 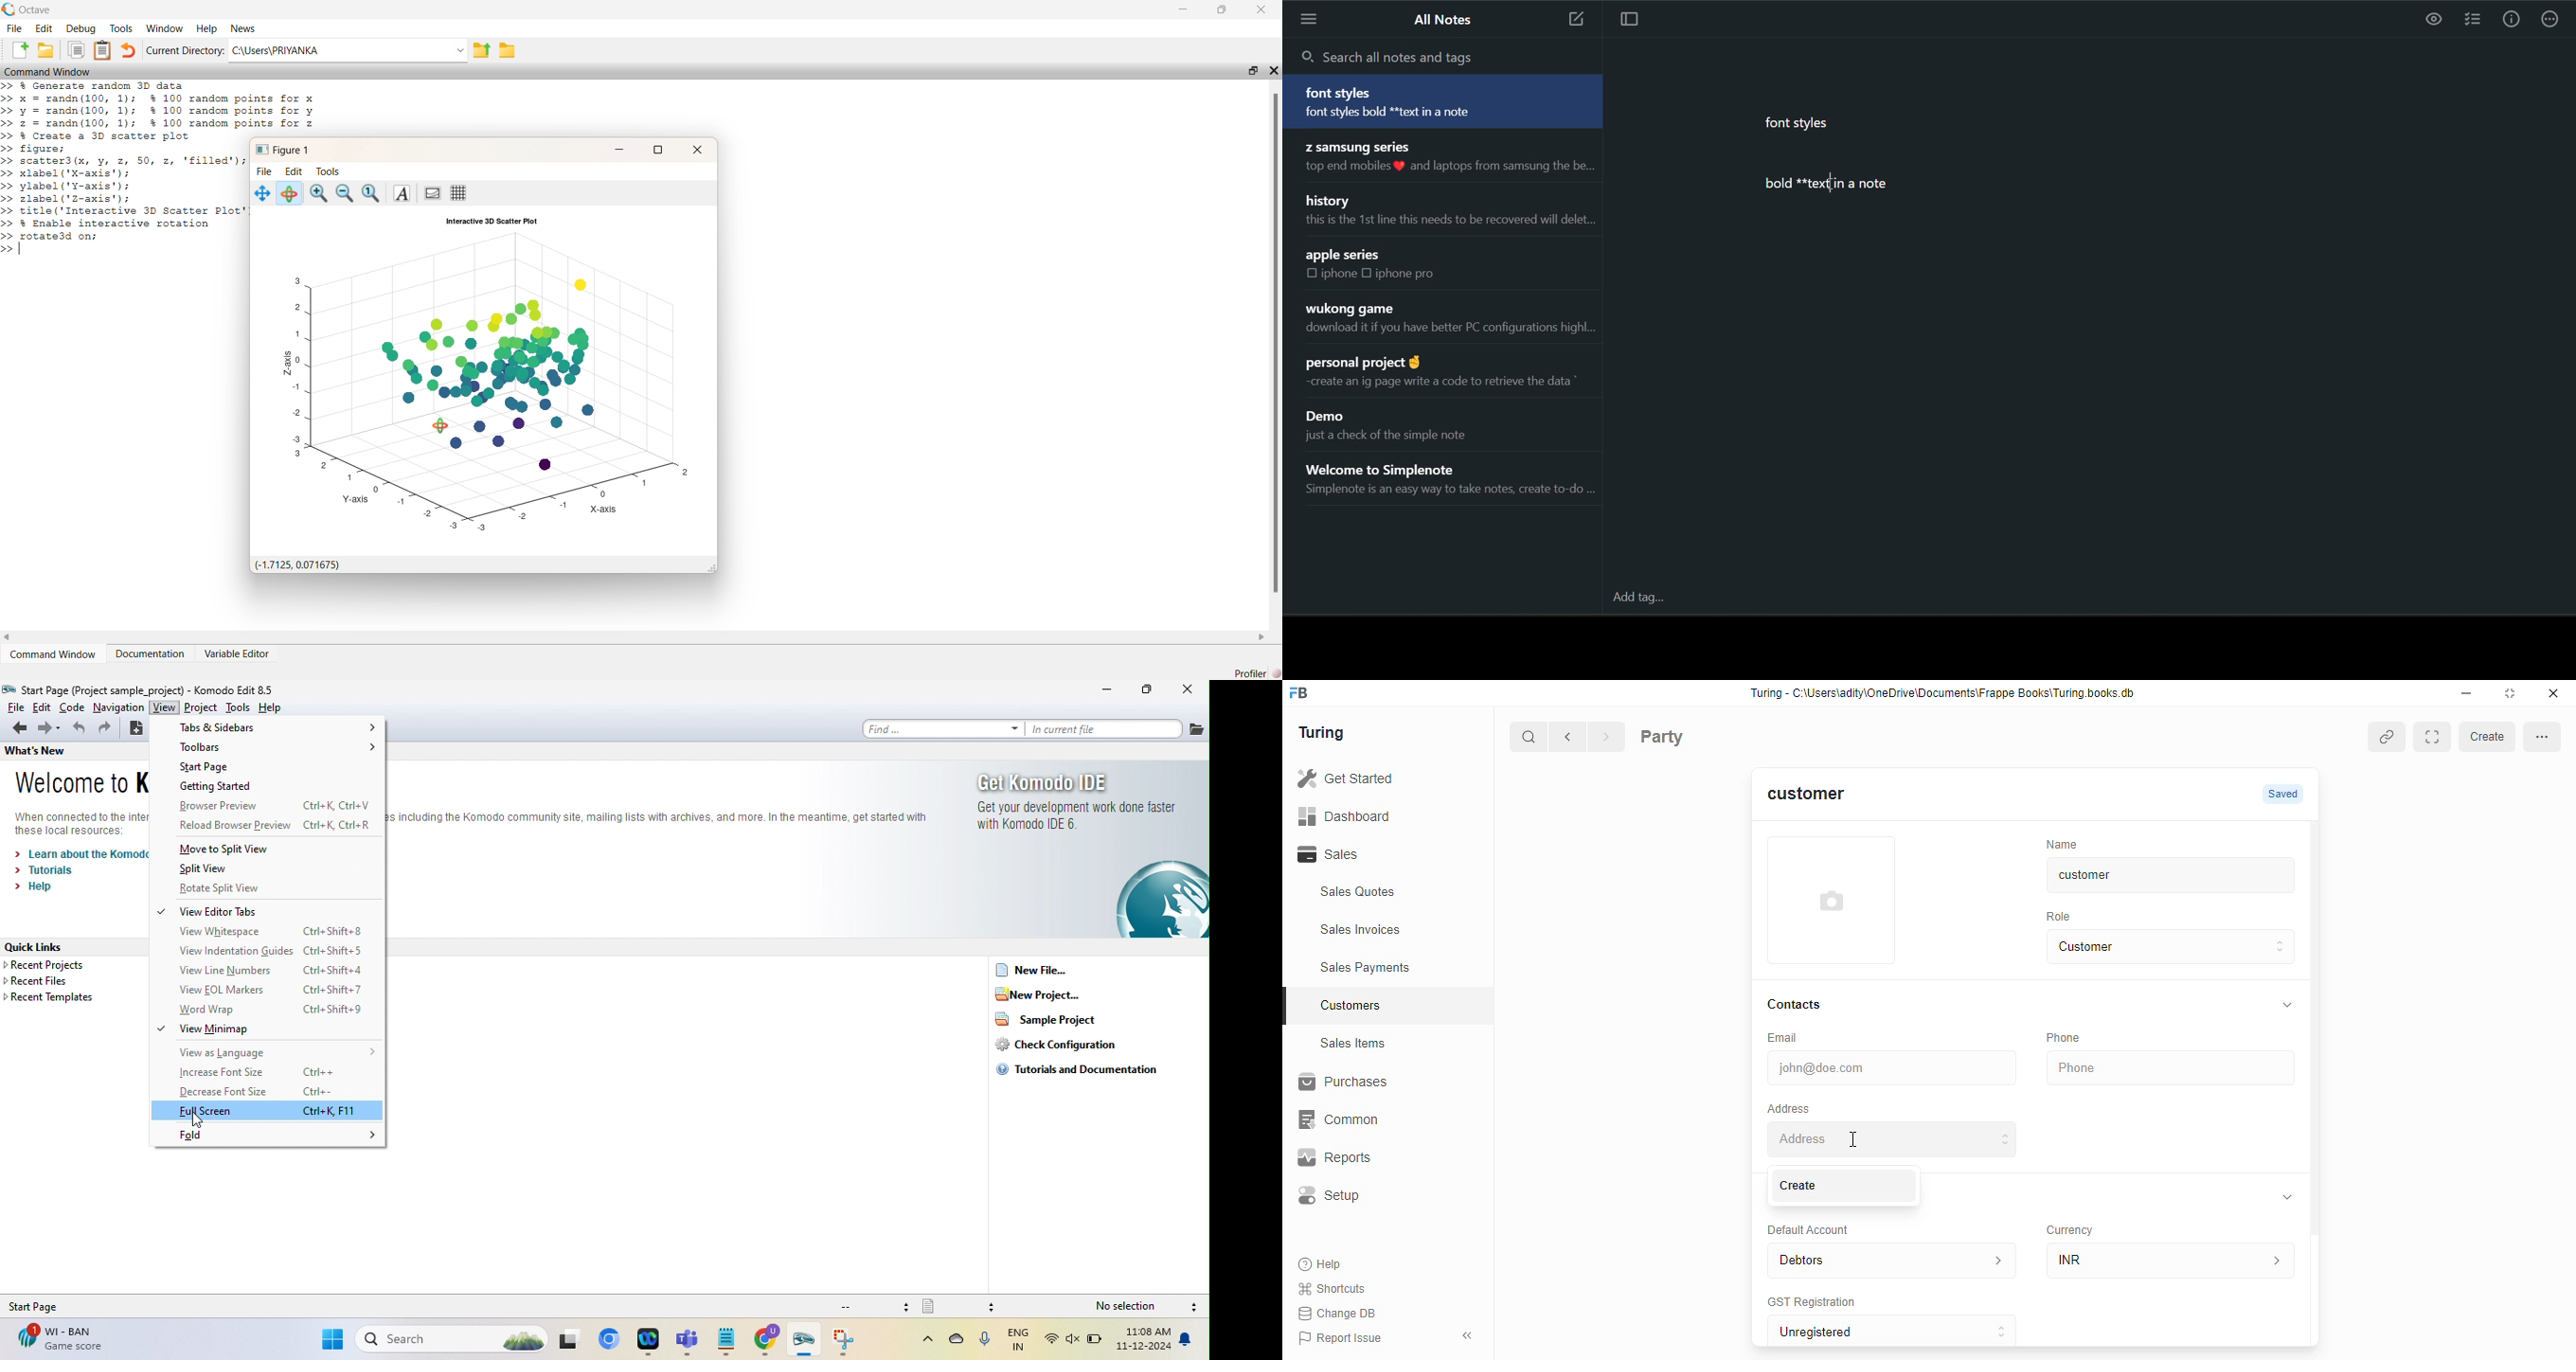 What do you see at coordinates (2544, 738) in the screenshot?
I see `more options` at bounding box center [2544, 738].